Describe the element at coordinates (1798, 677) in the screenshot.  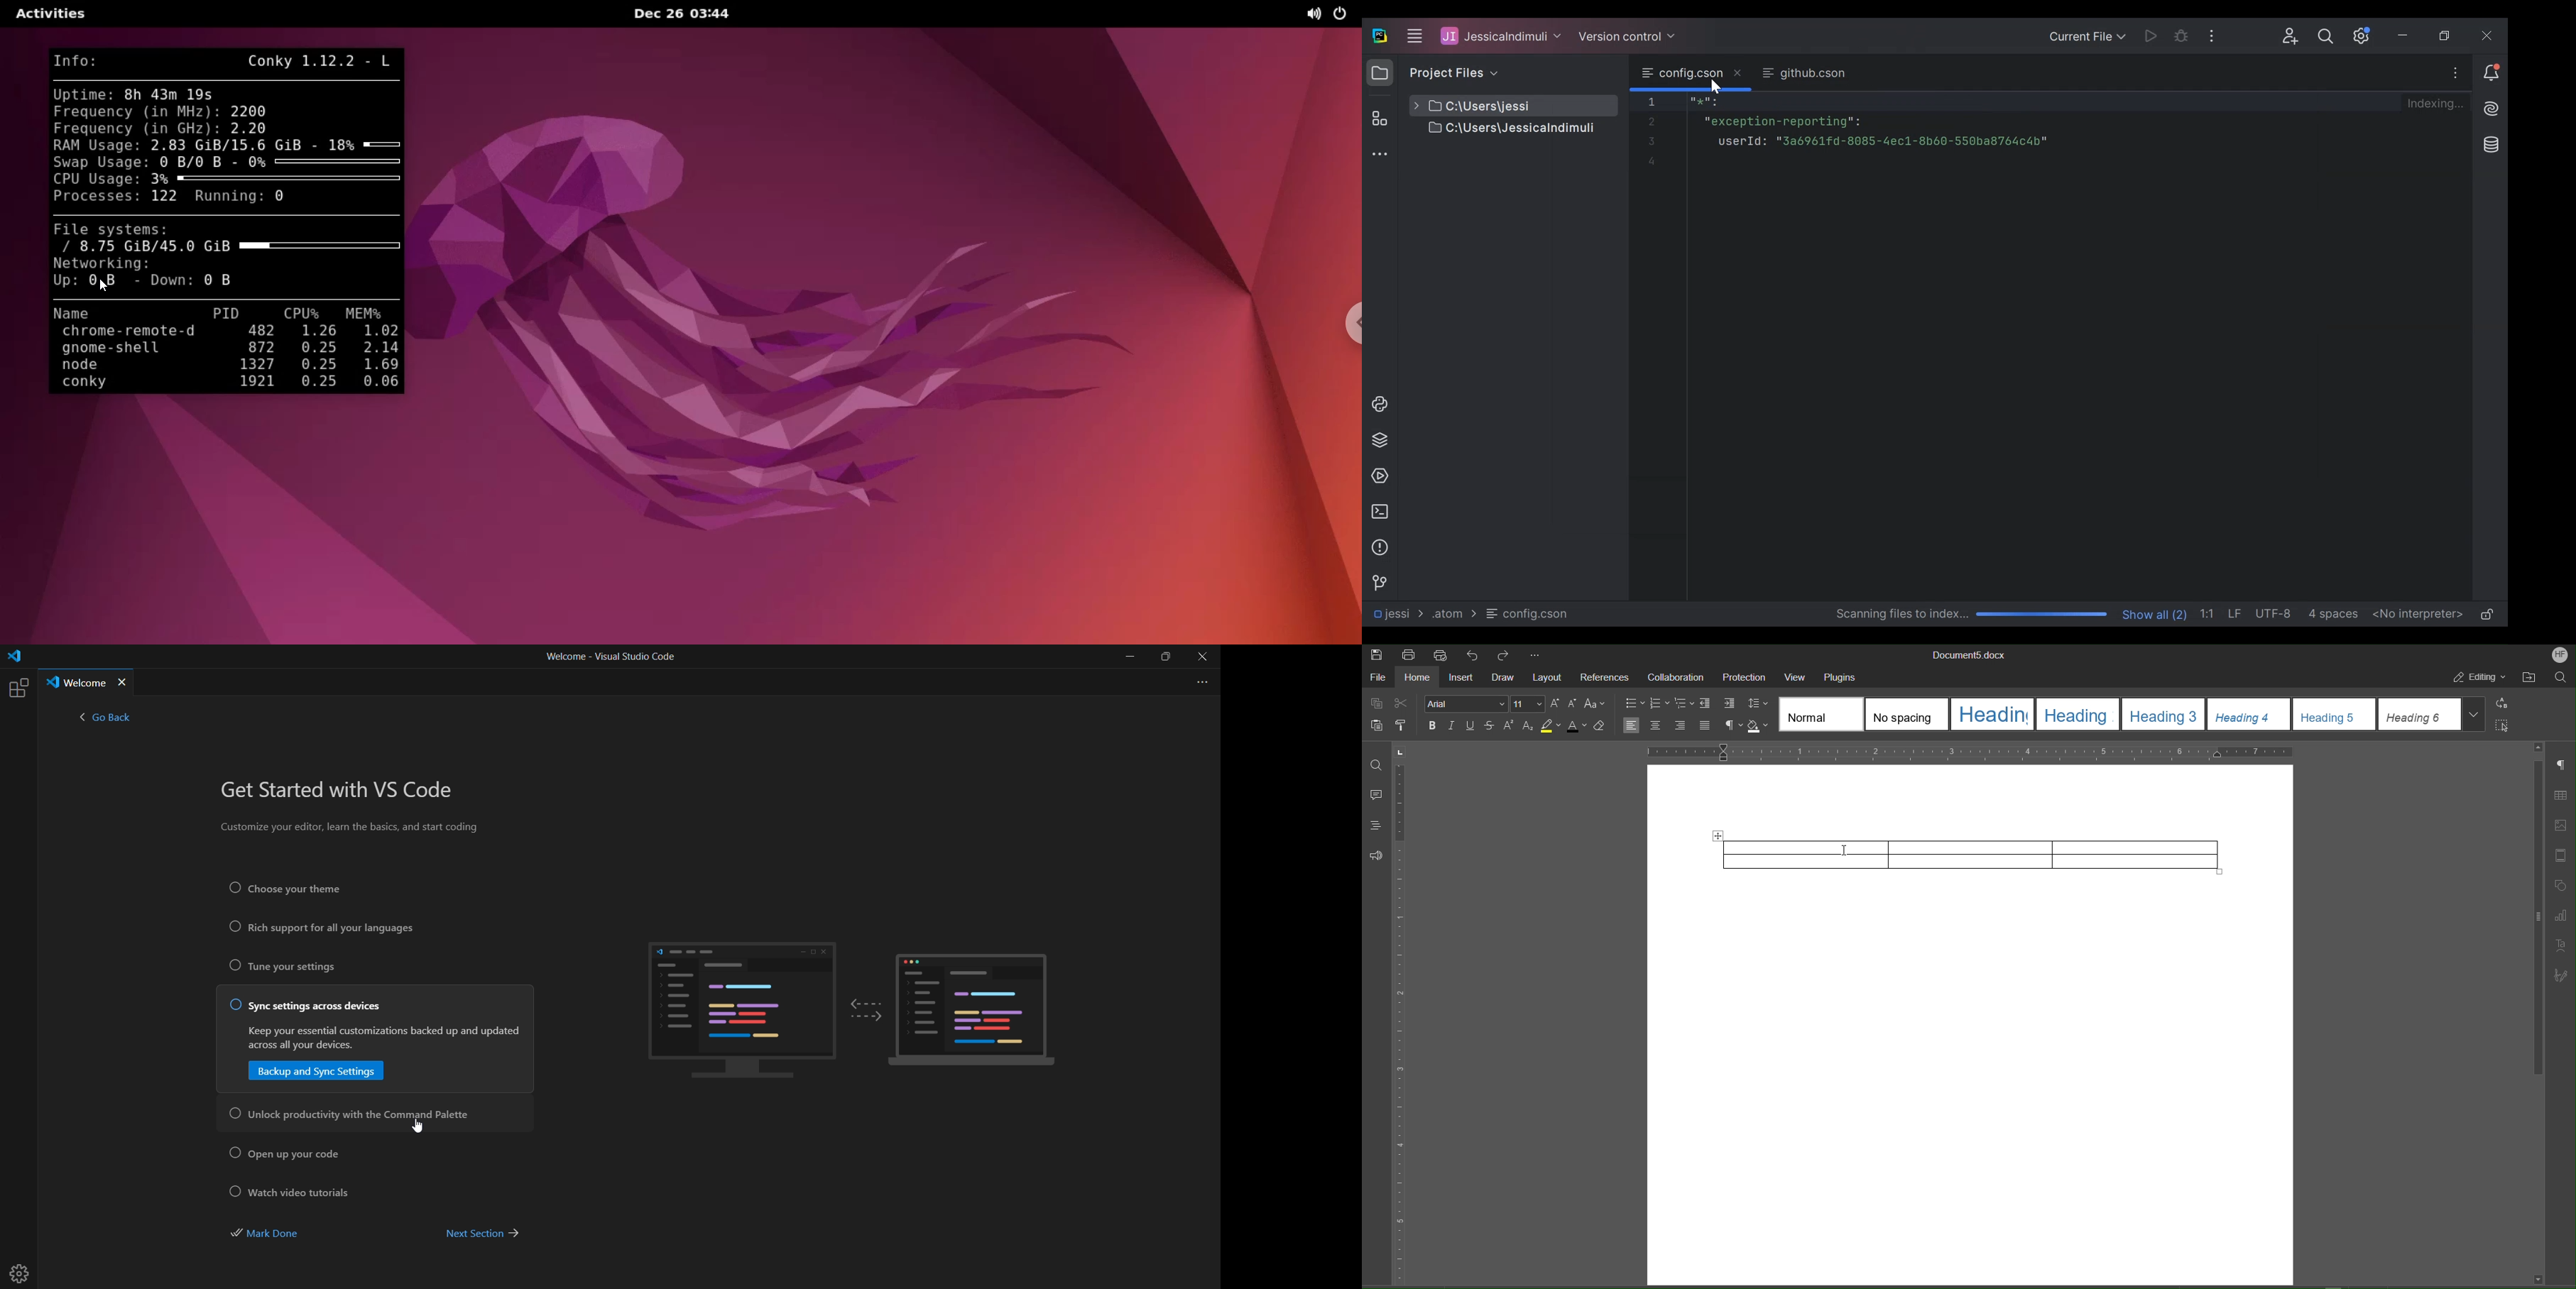
I see `View` at that location.